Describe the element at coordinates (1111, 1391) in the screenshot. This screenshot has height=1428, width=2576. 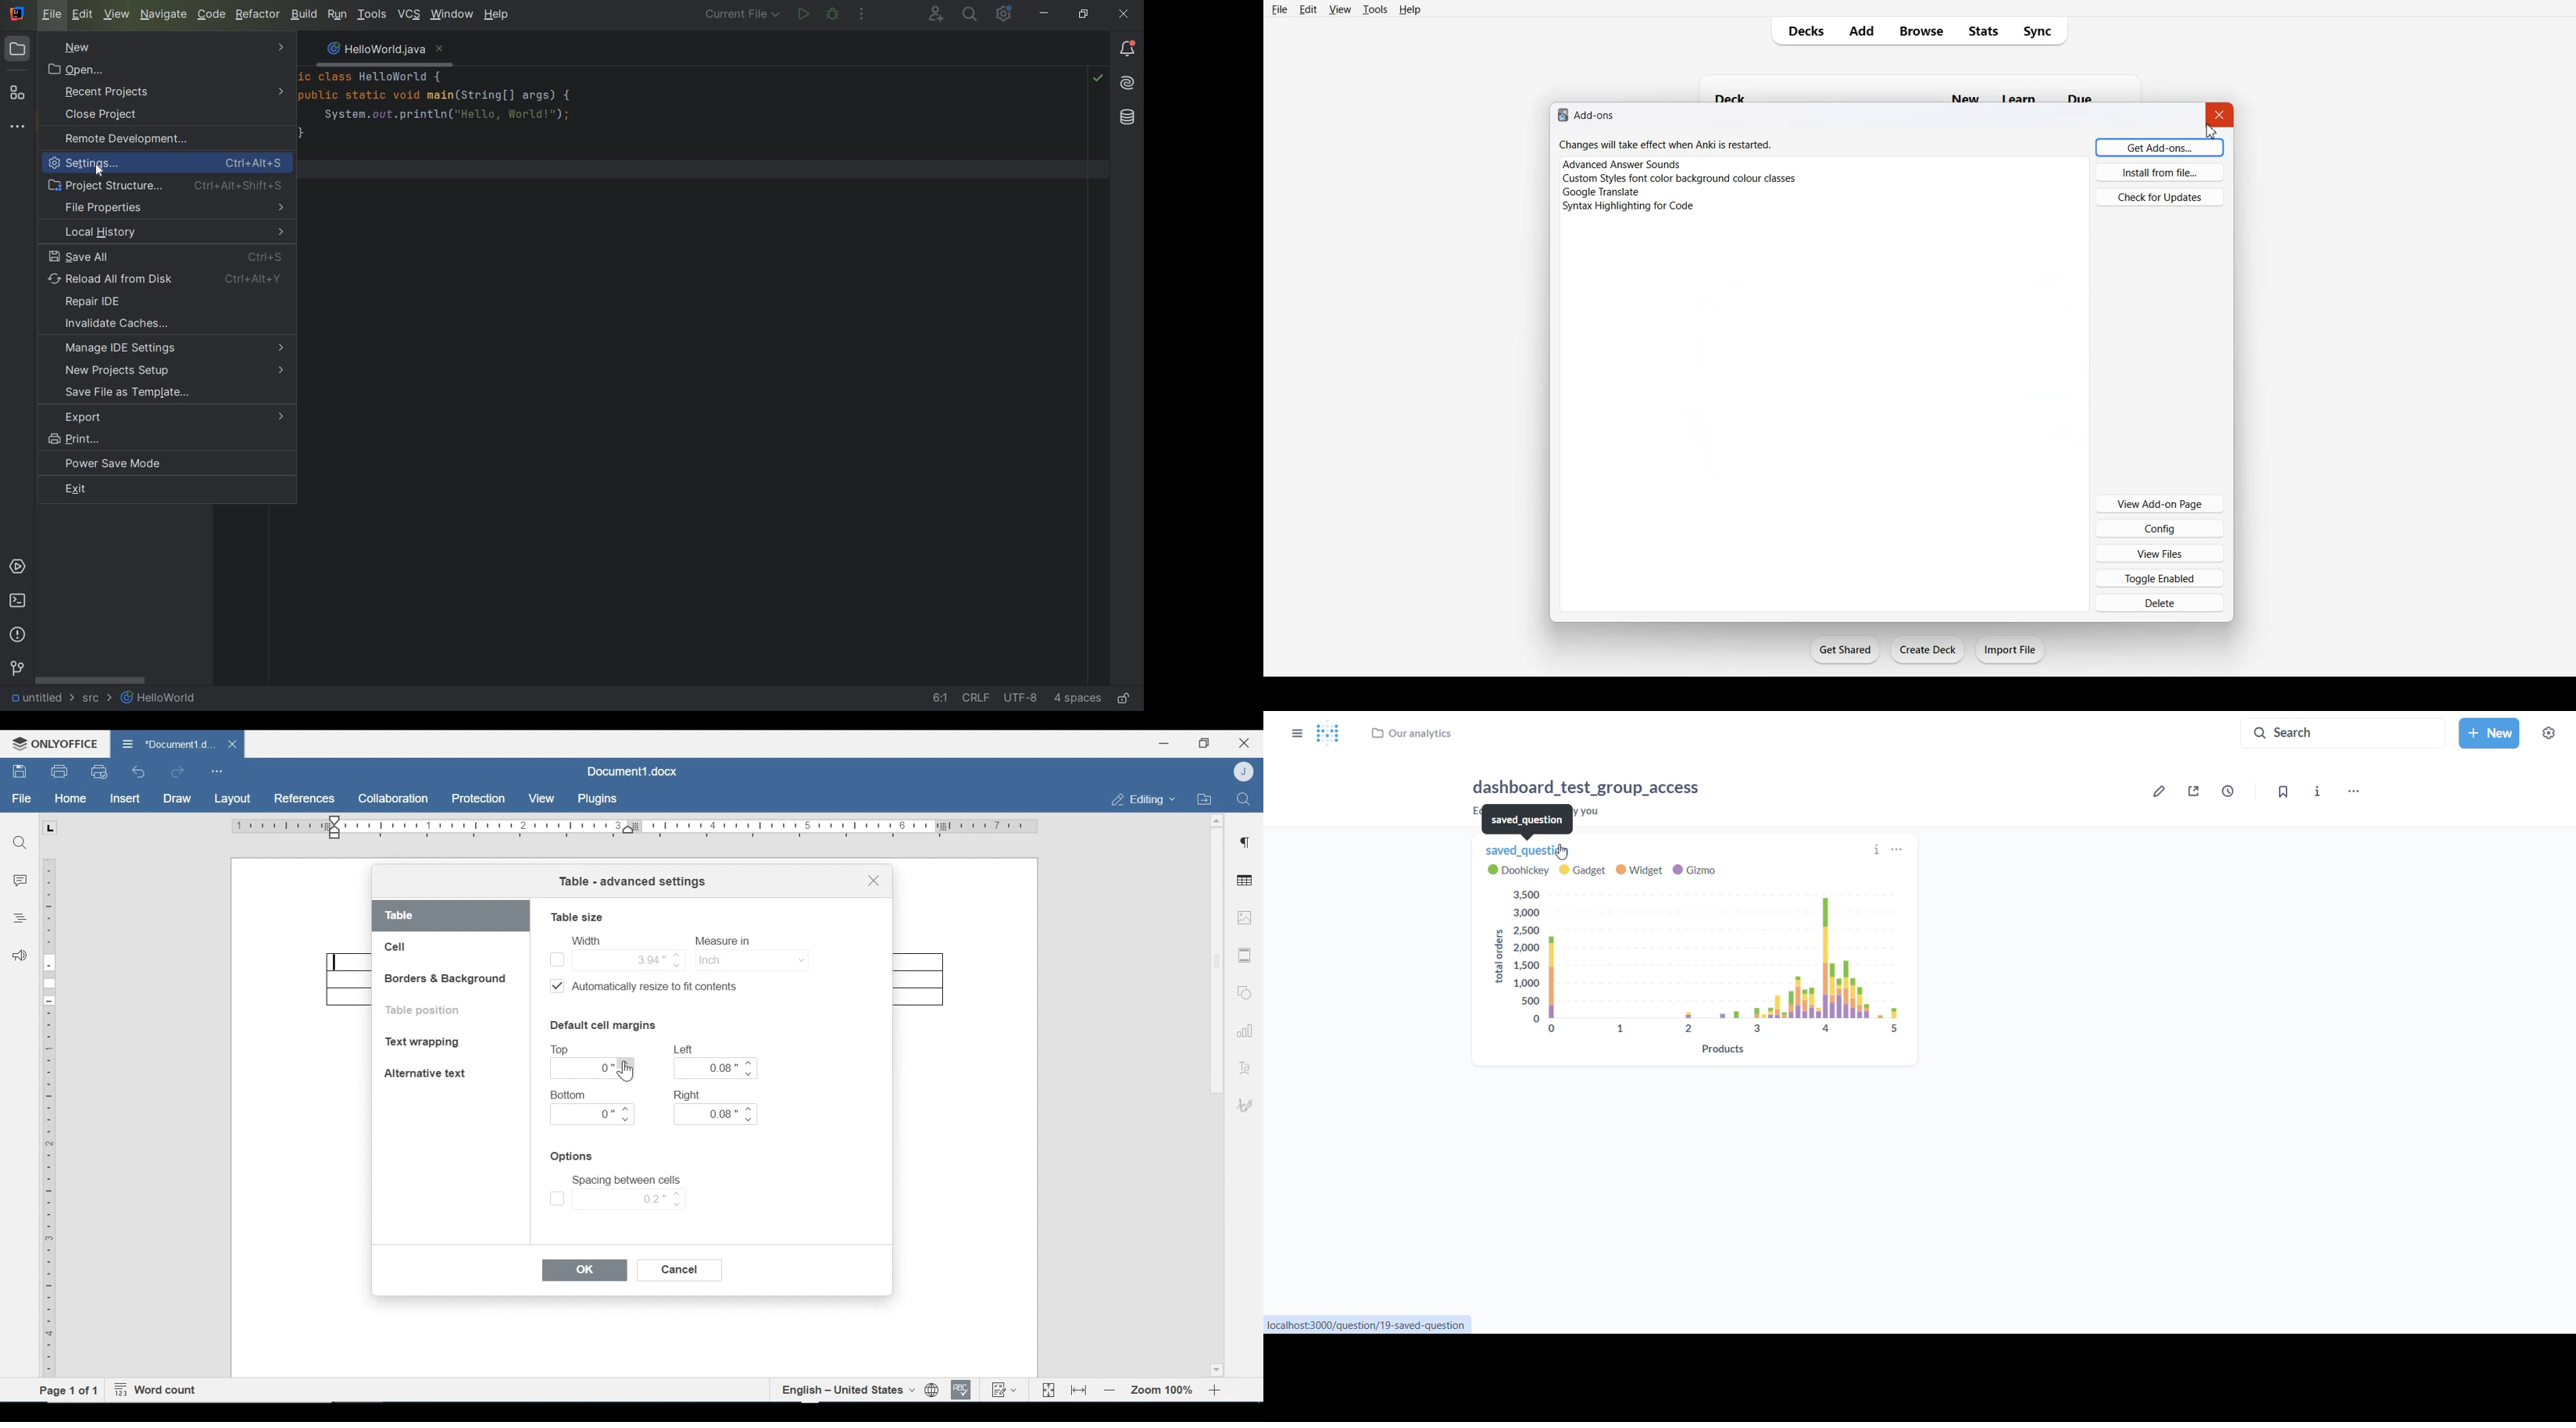
I see `Zoom out` at that location.